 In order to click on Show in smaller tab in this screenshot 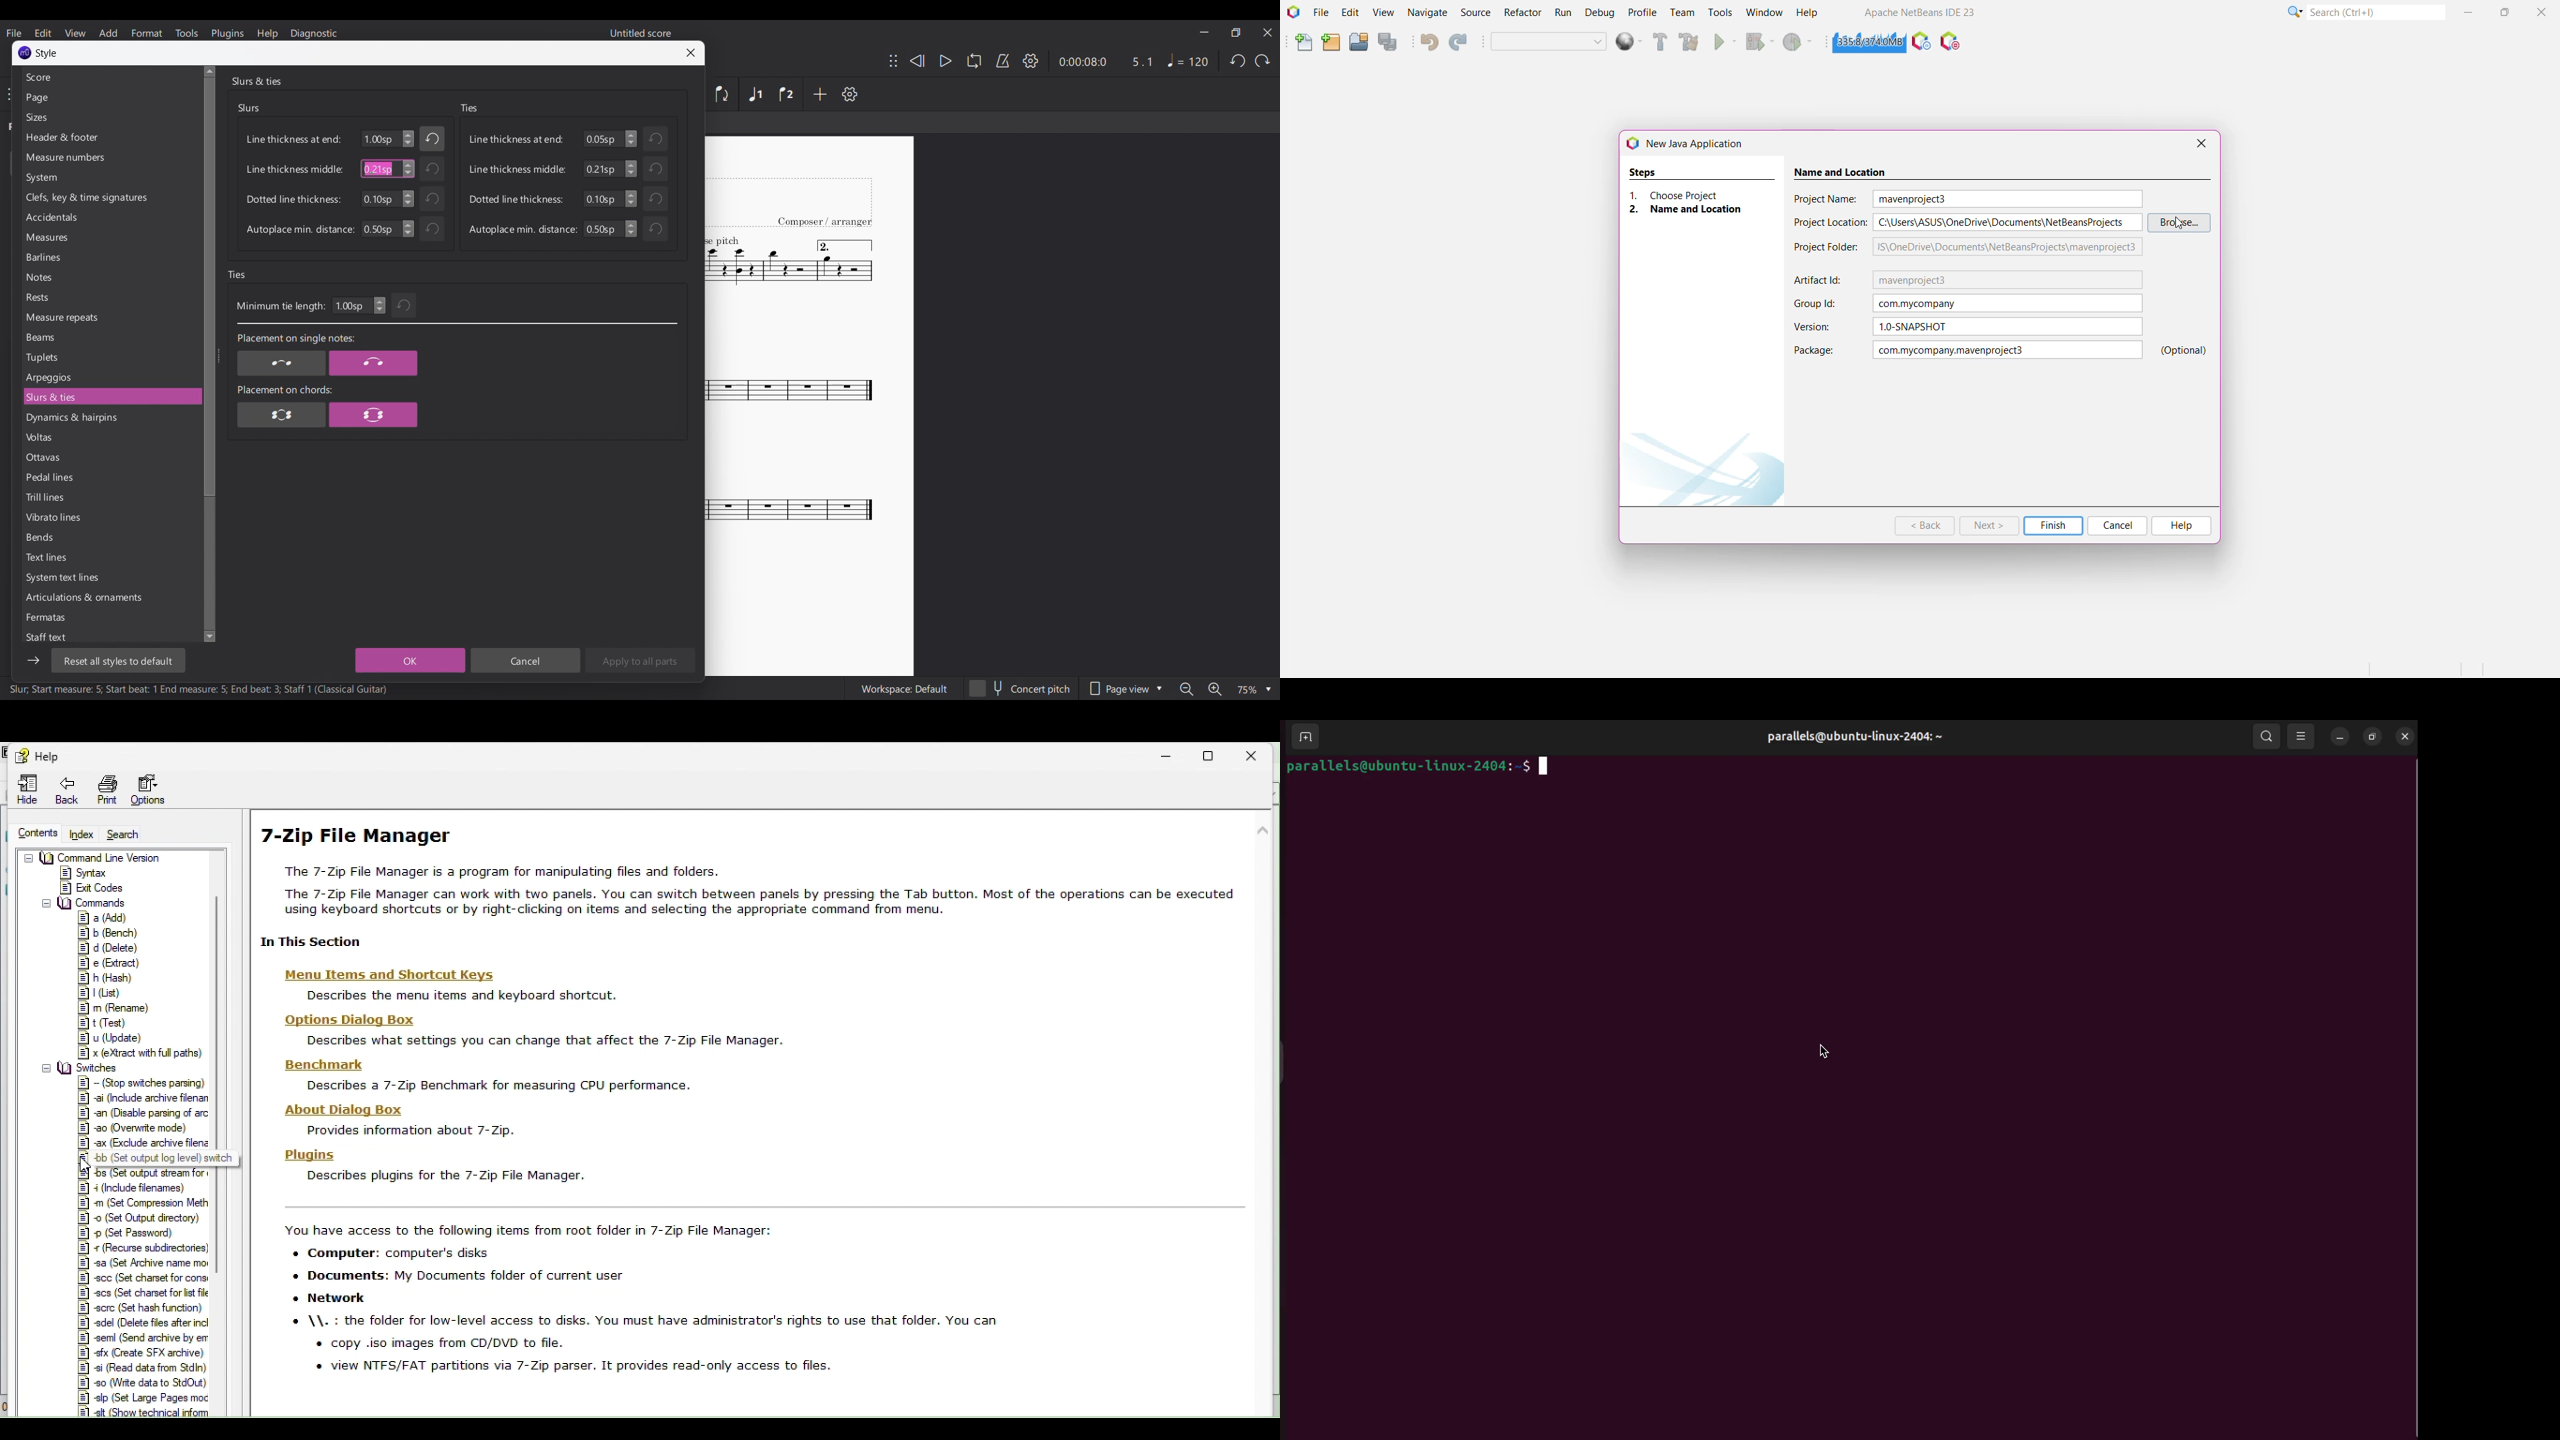, I will do `click(1236, 33)`.